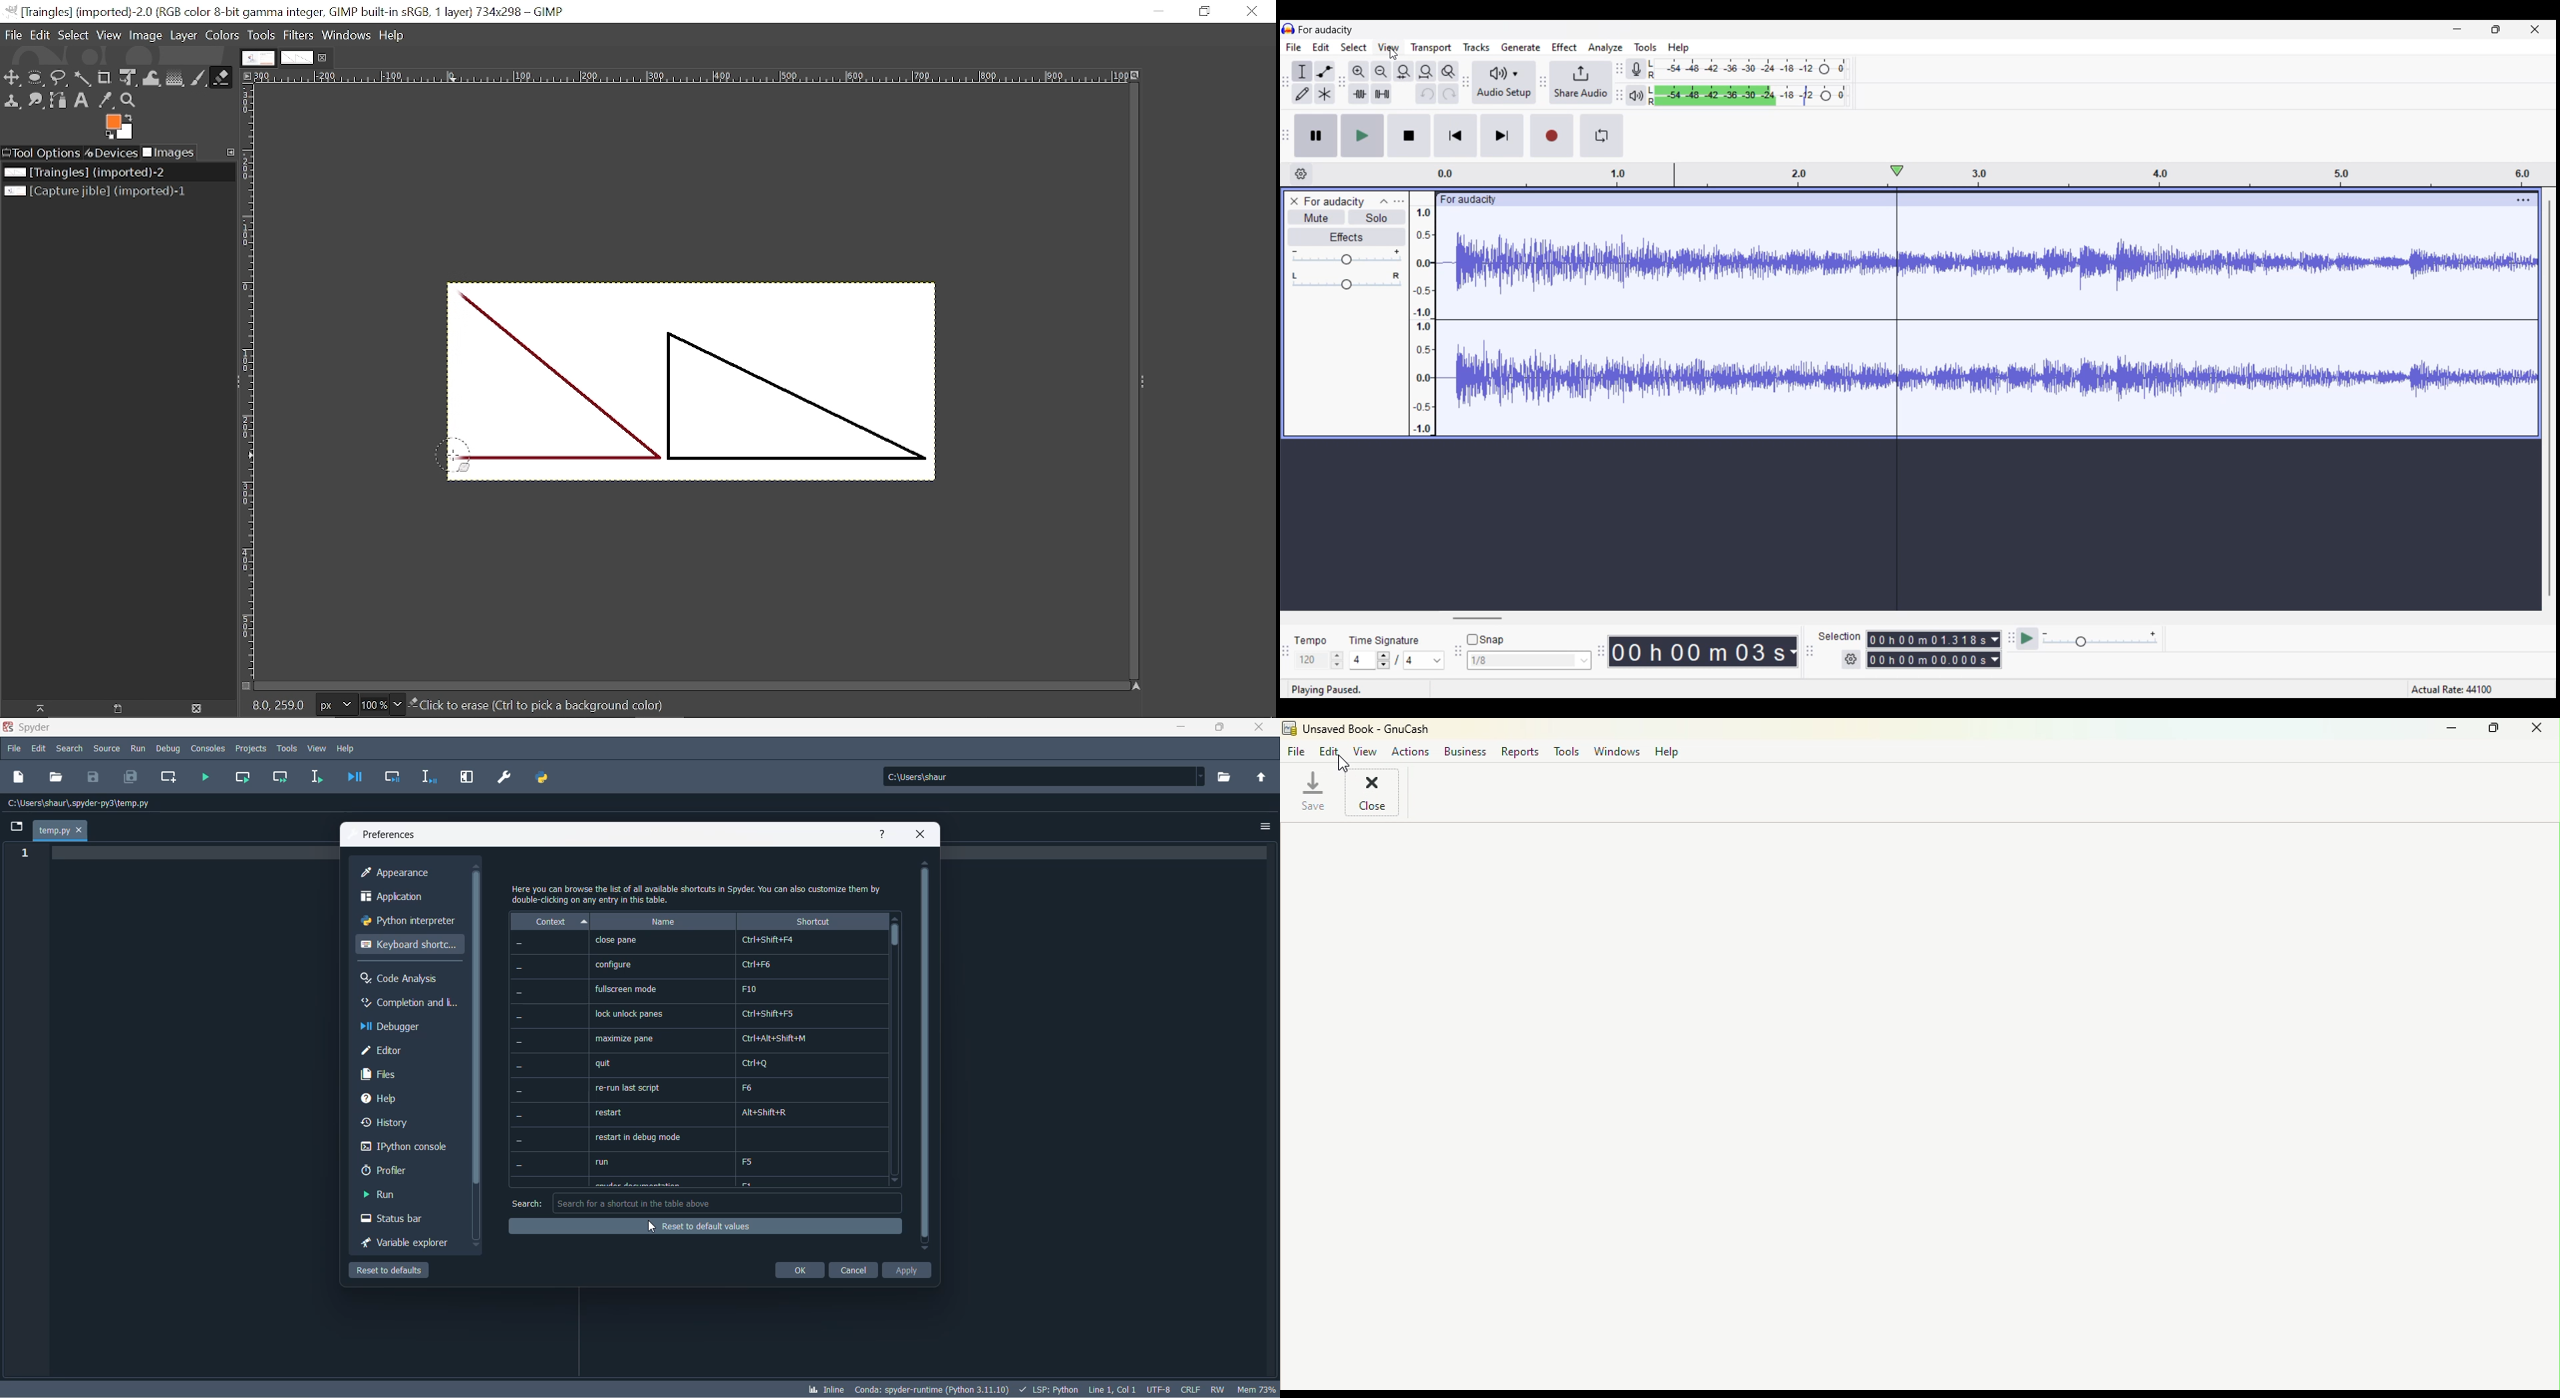  Describe the element at coordinates (1478, 618) in the screenshot. I see `Horizontal slide bar` at that location.